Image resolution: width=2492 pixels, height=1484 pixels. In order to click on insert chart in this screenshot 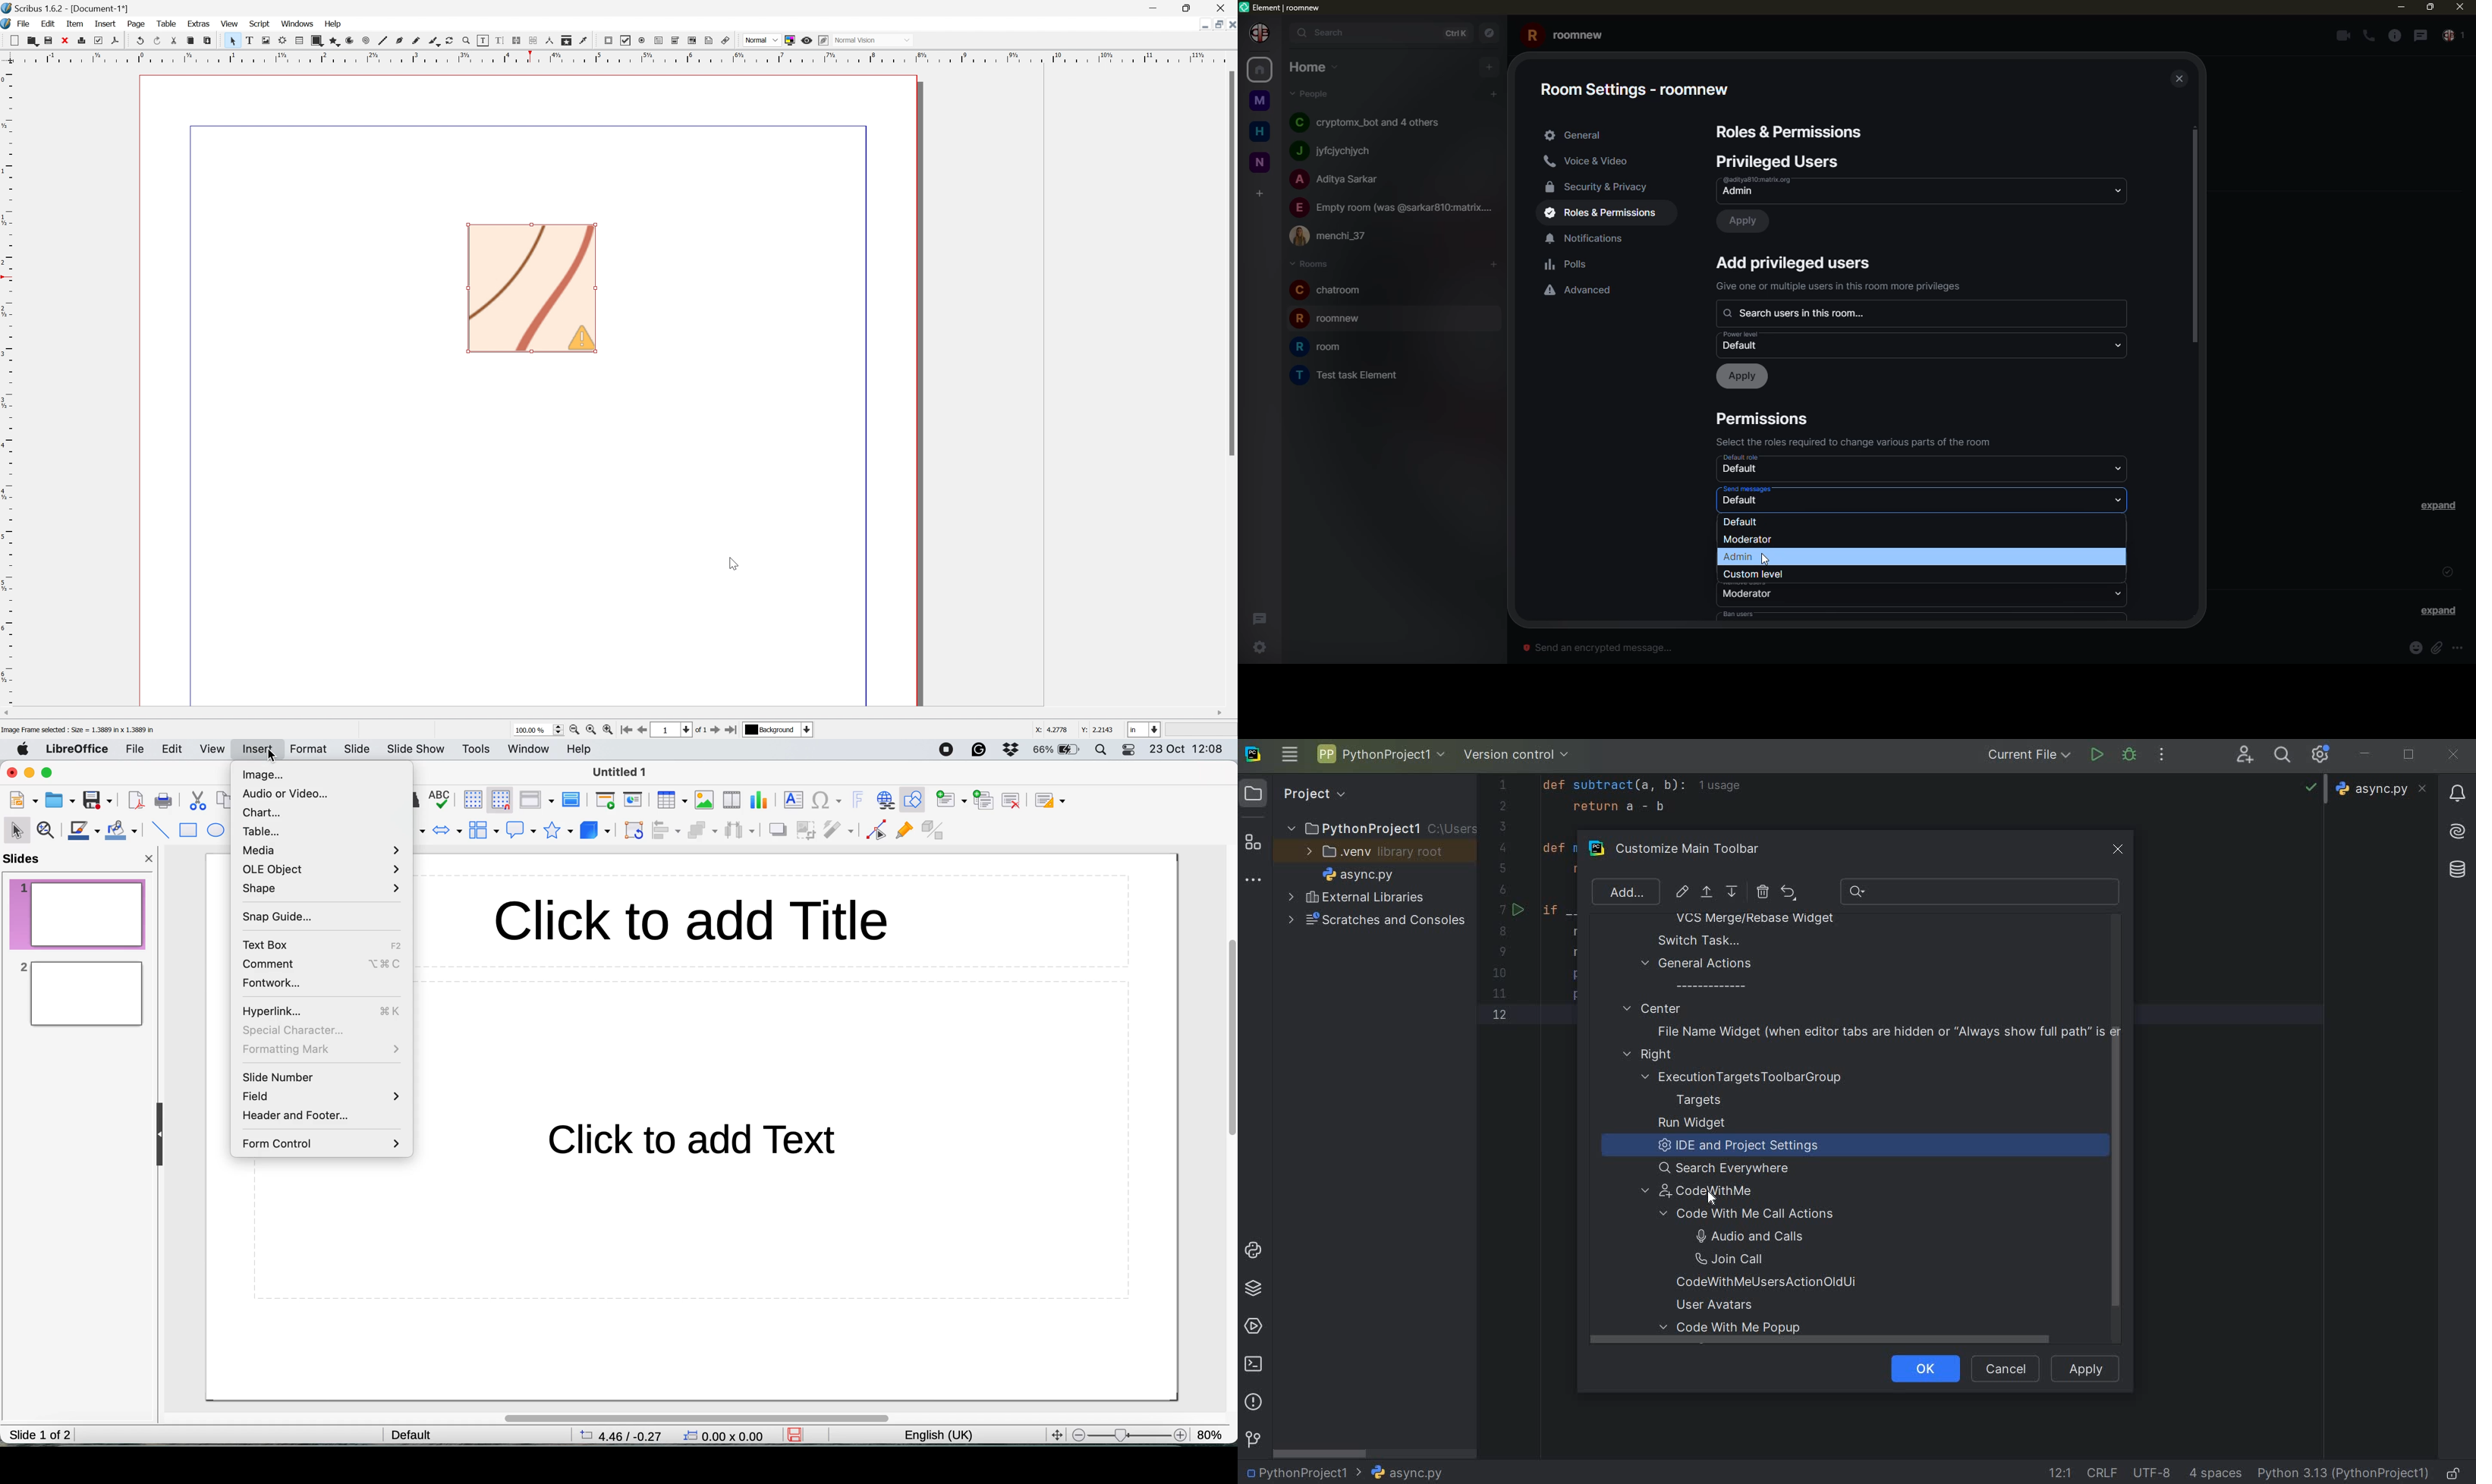, I will do `click(704, 799)`.